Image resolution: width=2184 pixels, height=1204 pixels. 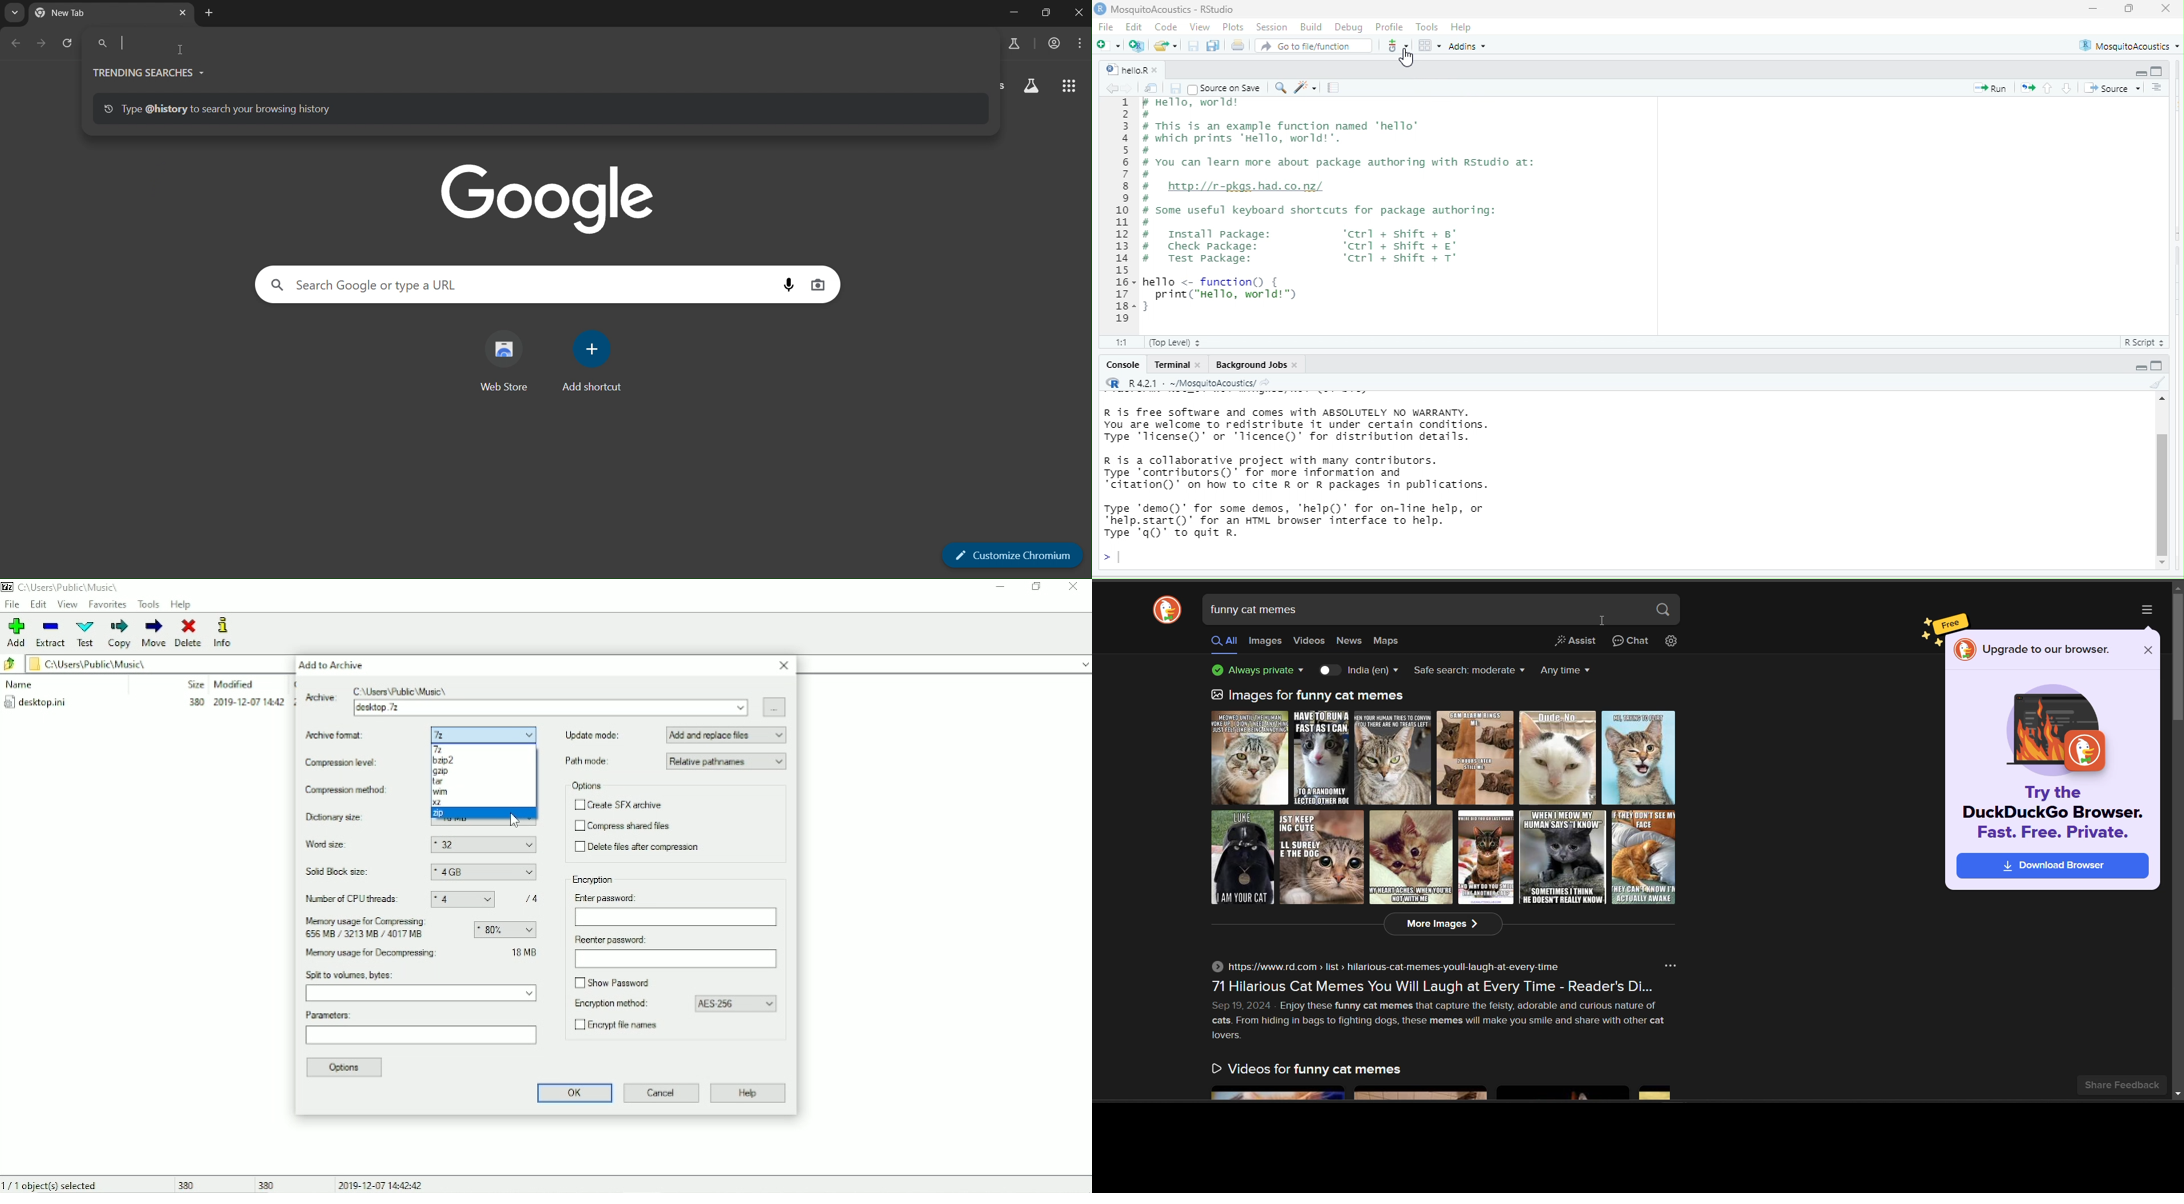 What do you see at coordinates (187, 1183) in the screenshot?
I see `380` at bounding box center [187, 1183].